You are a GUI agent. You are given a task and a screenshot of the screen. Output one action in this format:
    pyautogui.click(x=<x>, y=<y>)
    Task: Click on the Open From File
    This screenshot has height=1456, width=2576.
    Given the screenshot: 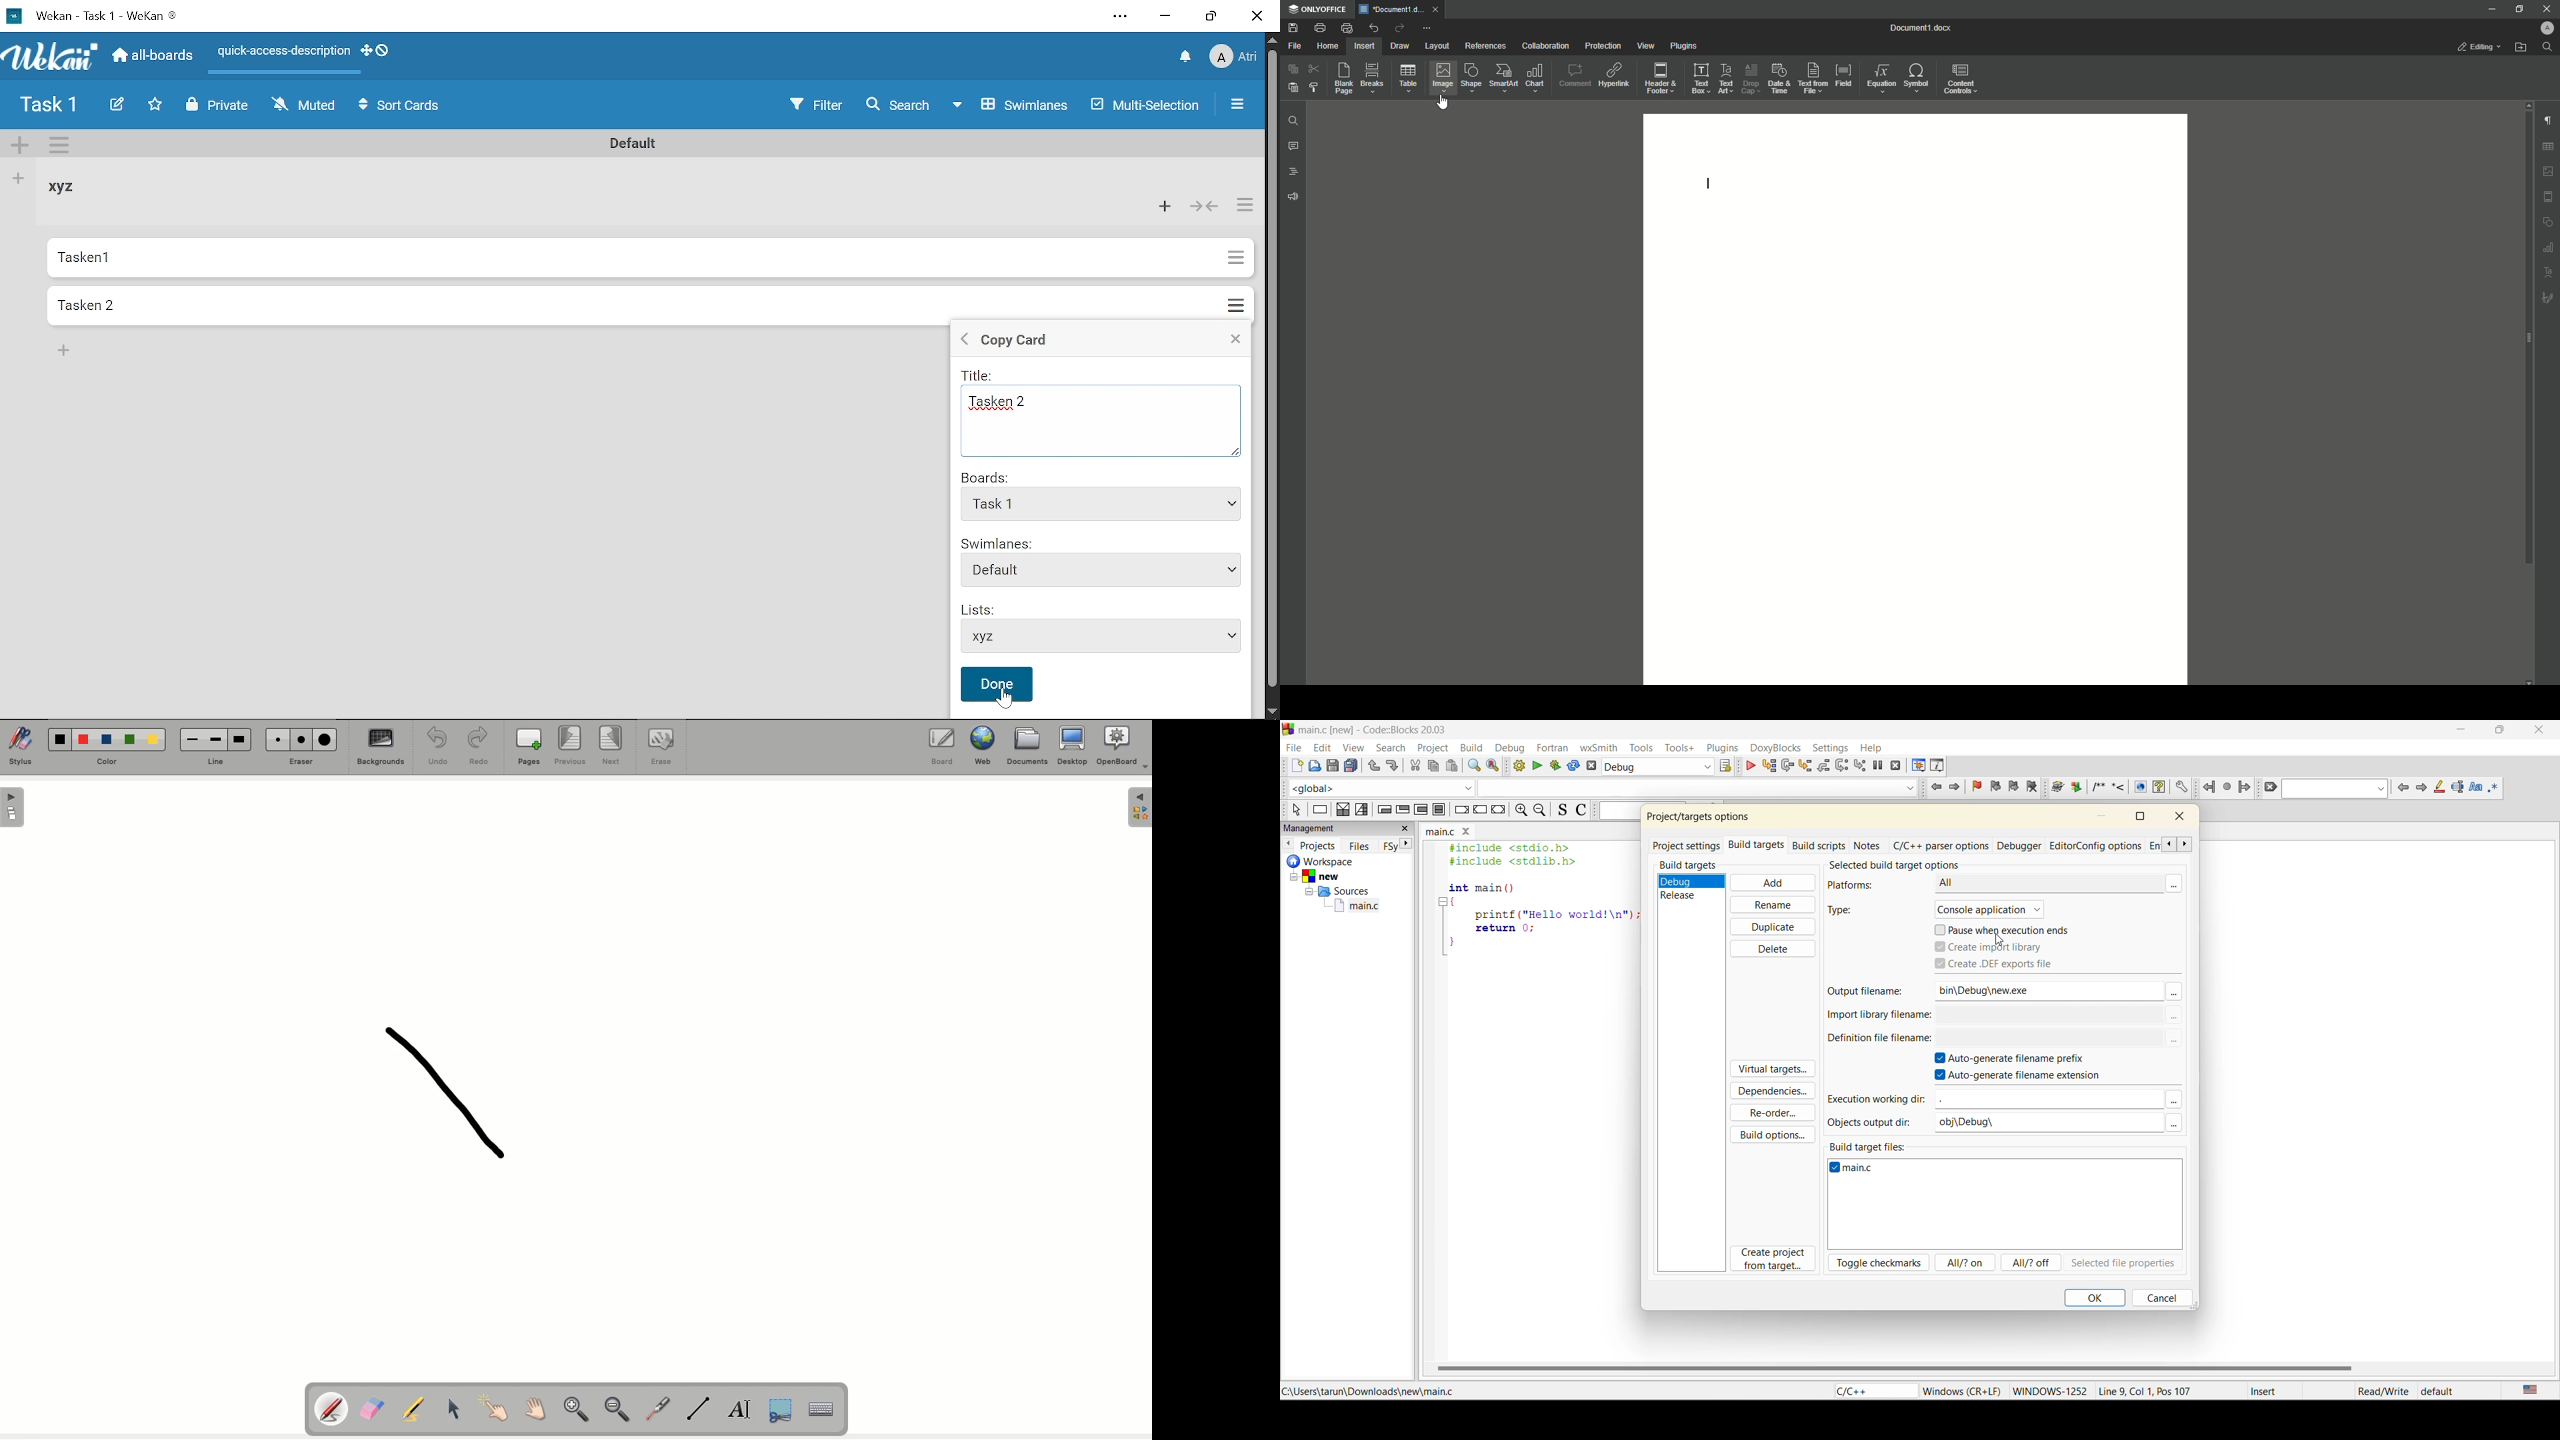 What is the action you would take?
    pyautogui.click(x=2520, y=46)
    